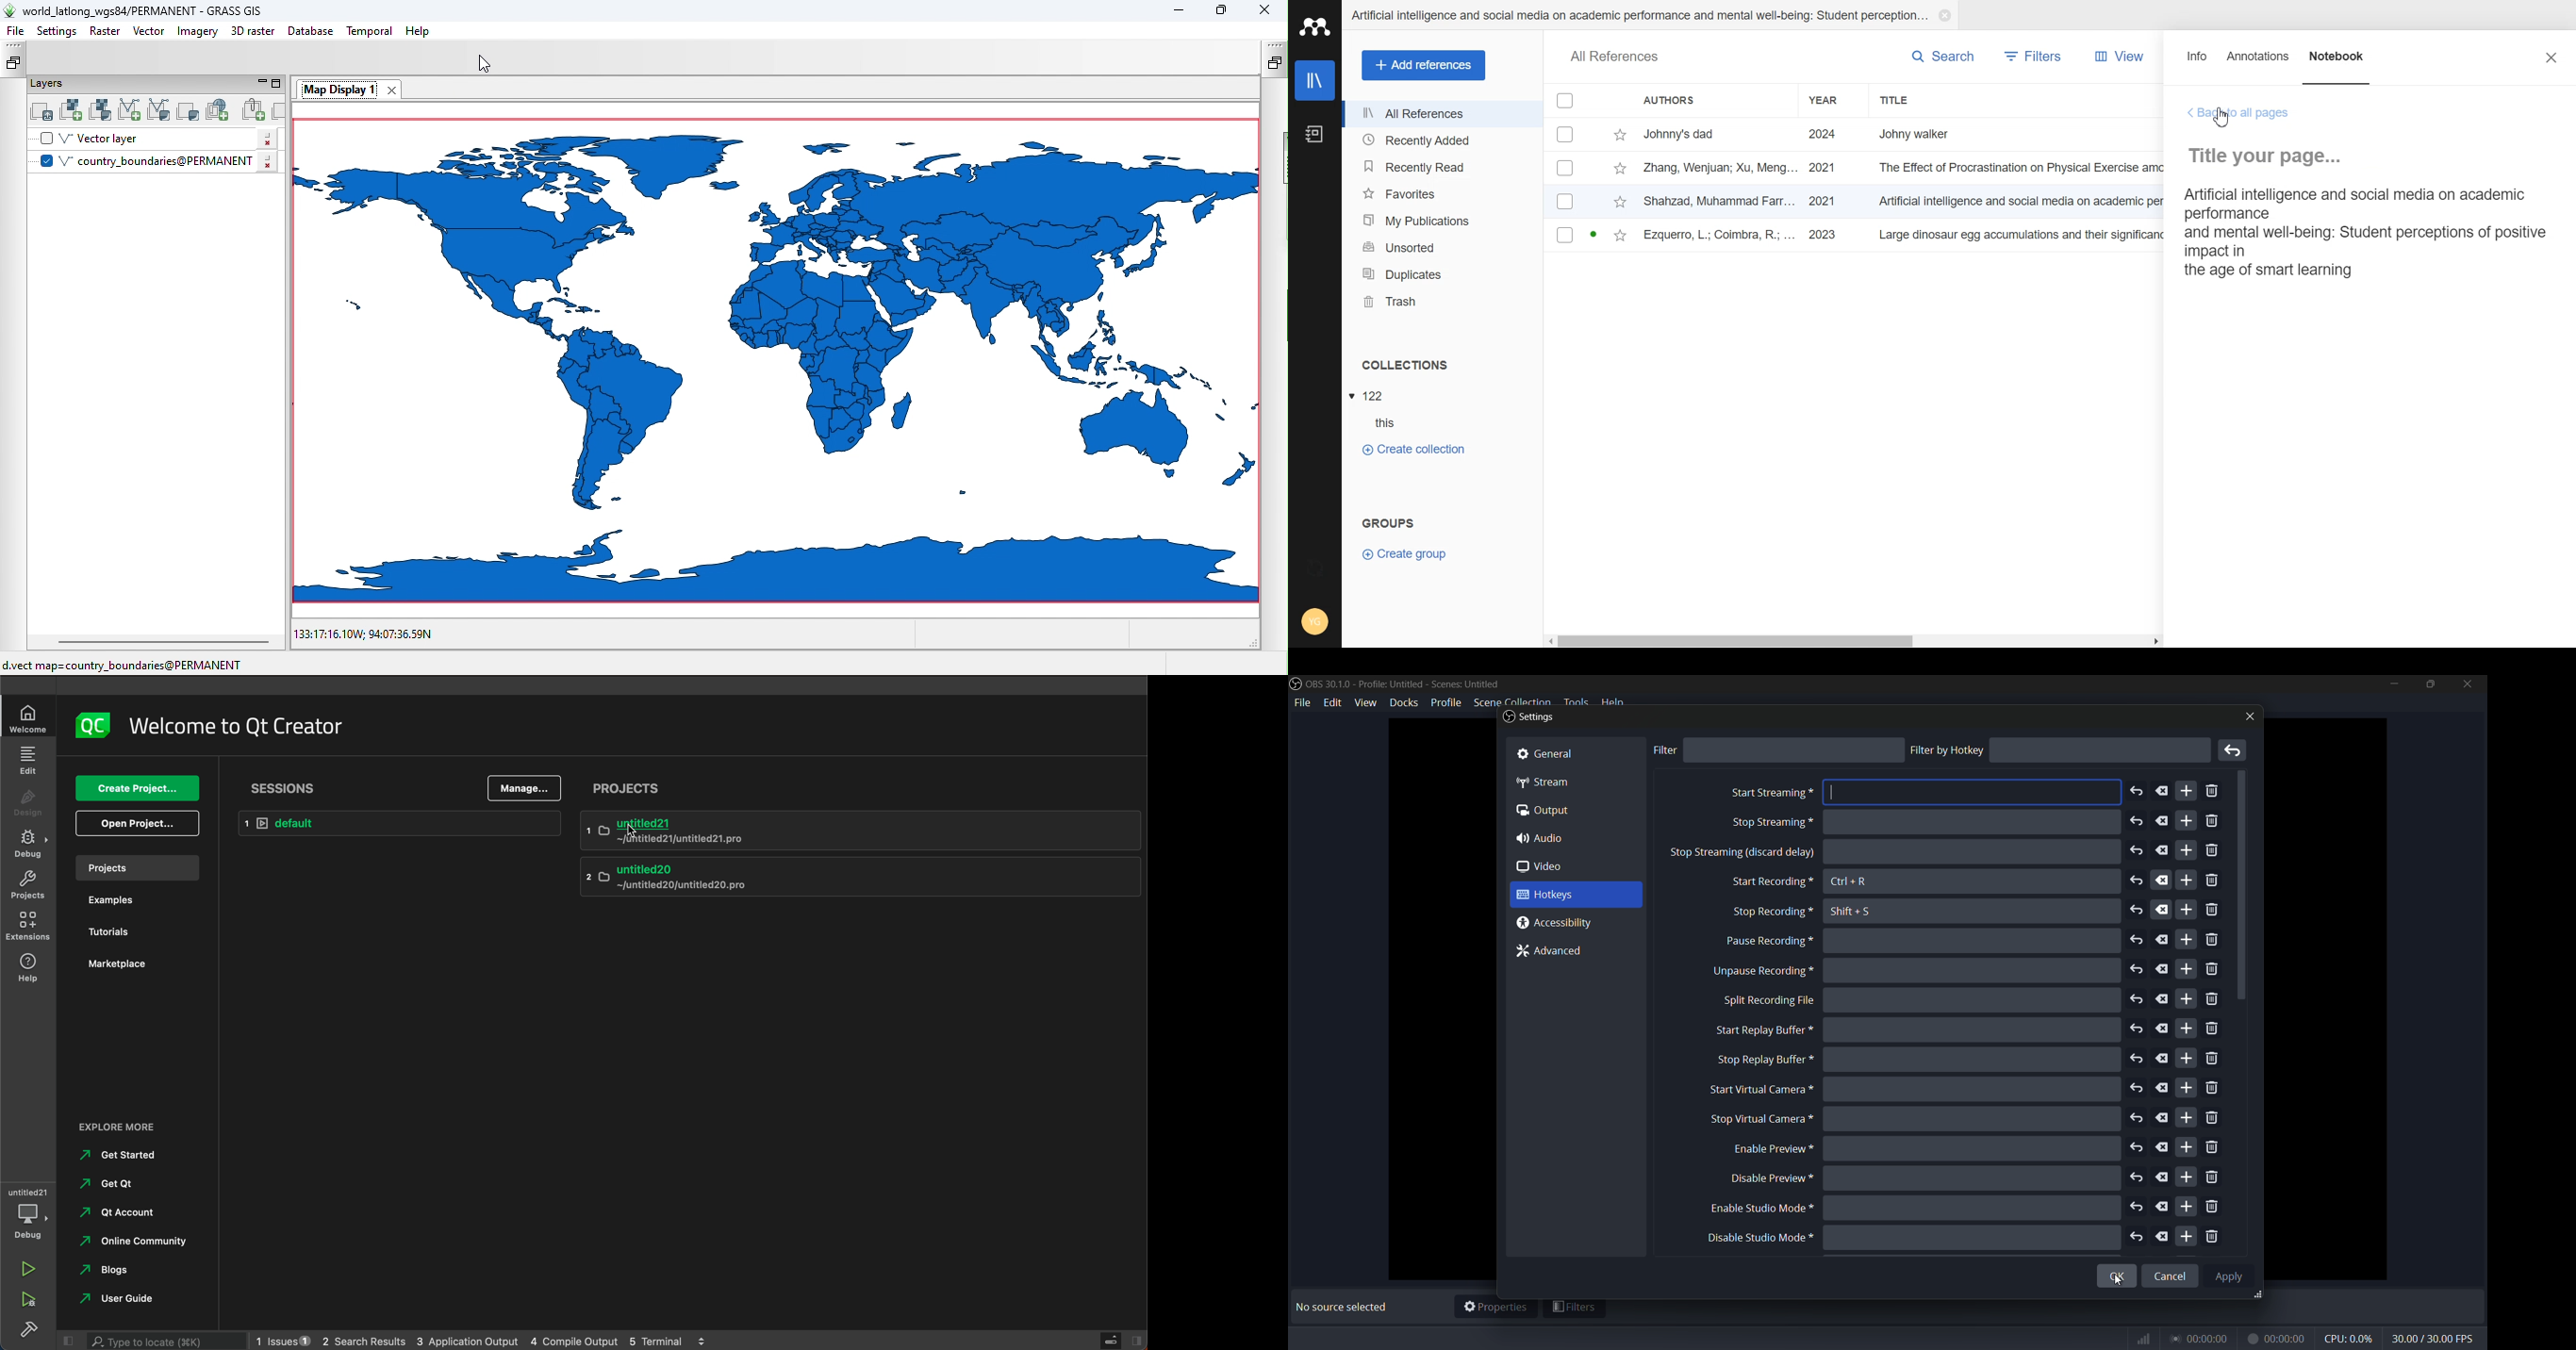 The width and height of the screenshot is (2576, 1372). Describe the element at coordinates (1375, 396) in the screenshot. I see `122` at that location.